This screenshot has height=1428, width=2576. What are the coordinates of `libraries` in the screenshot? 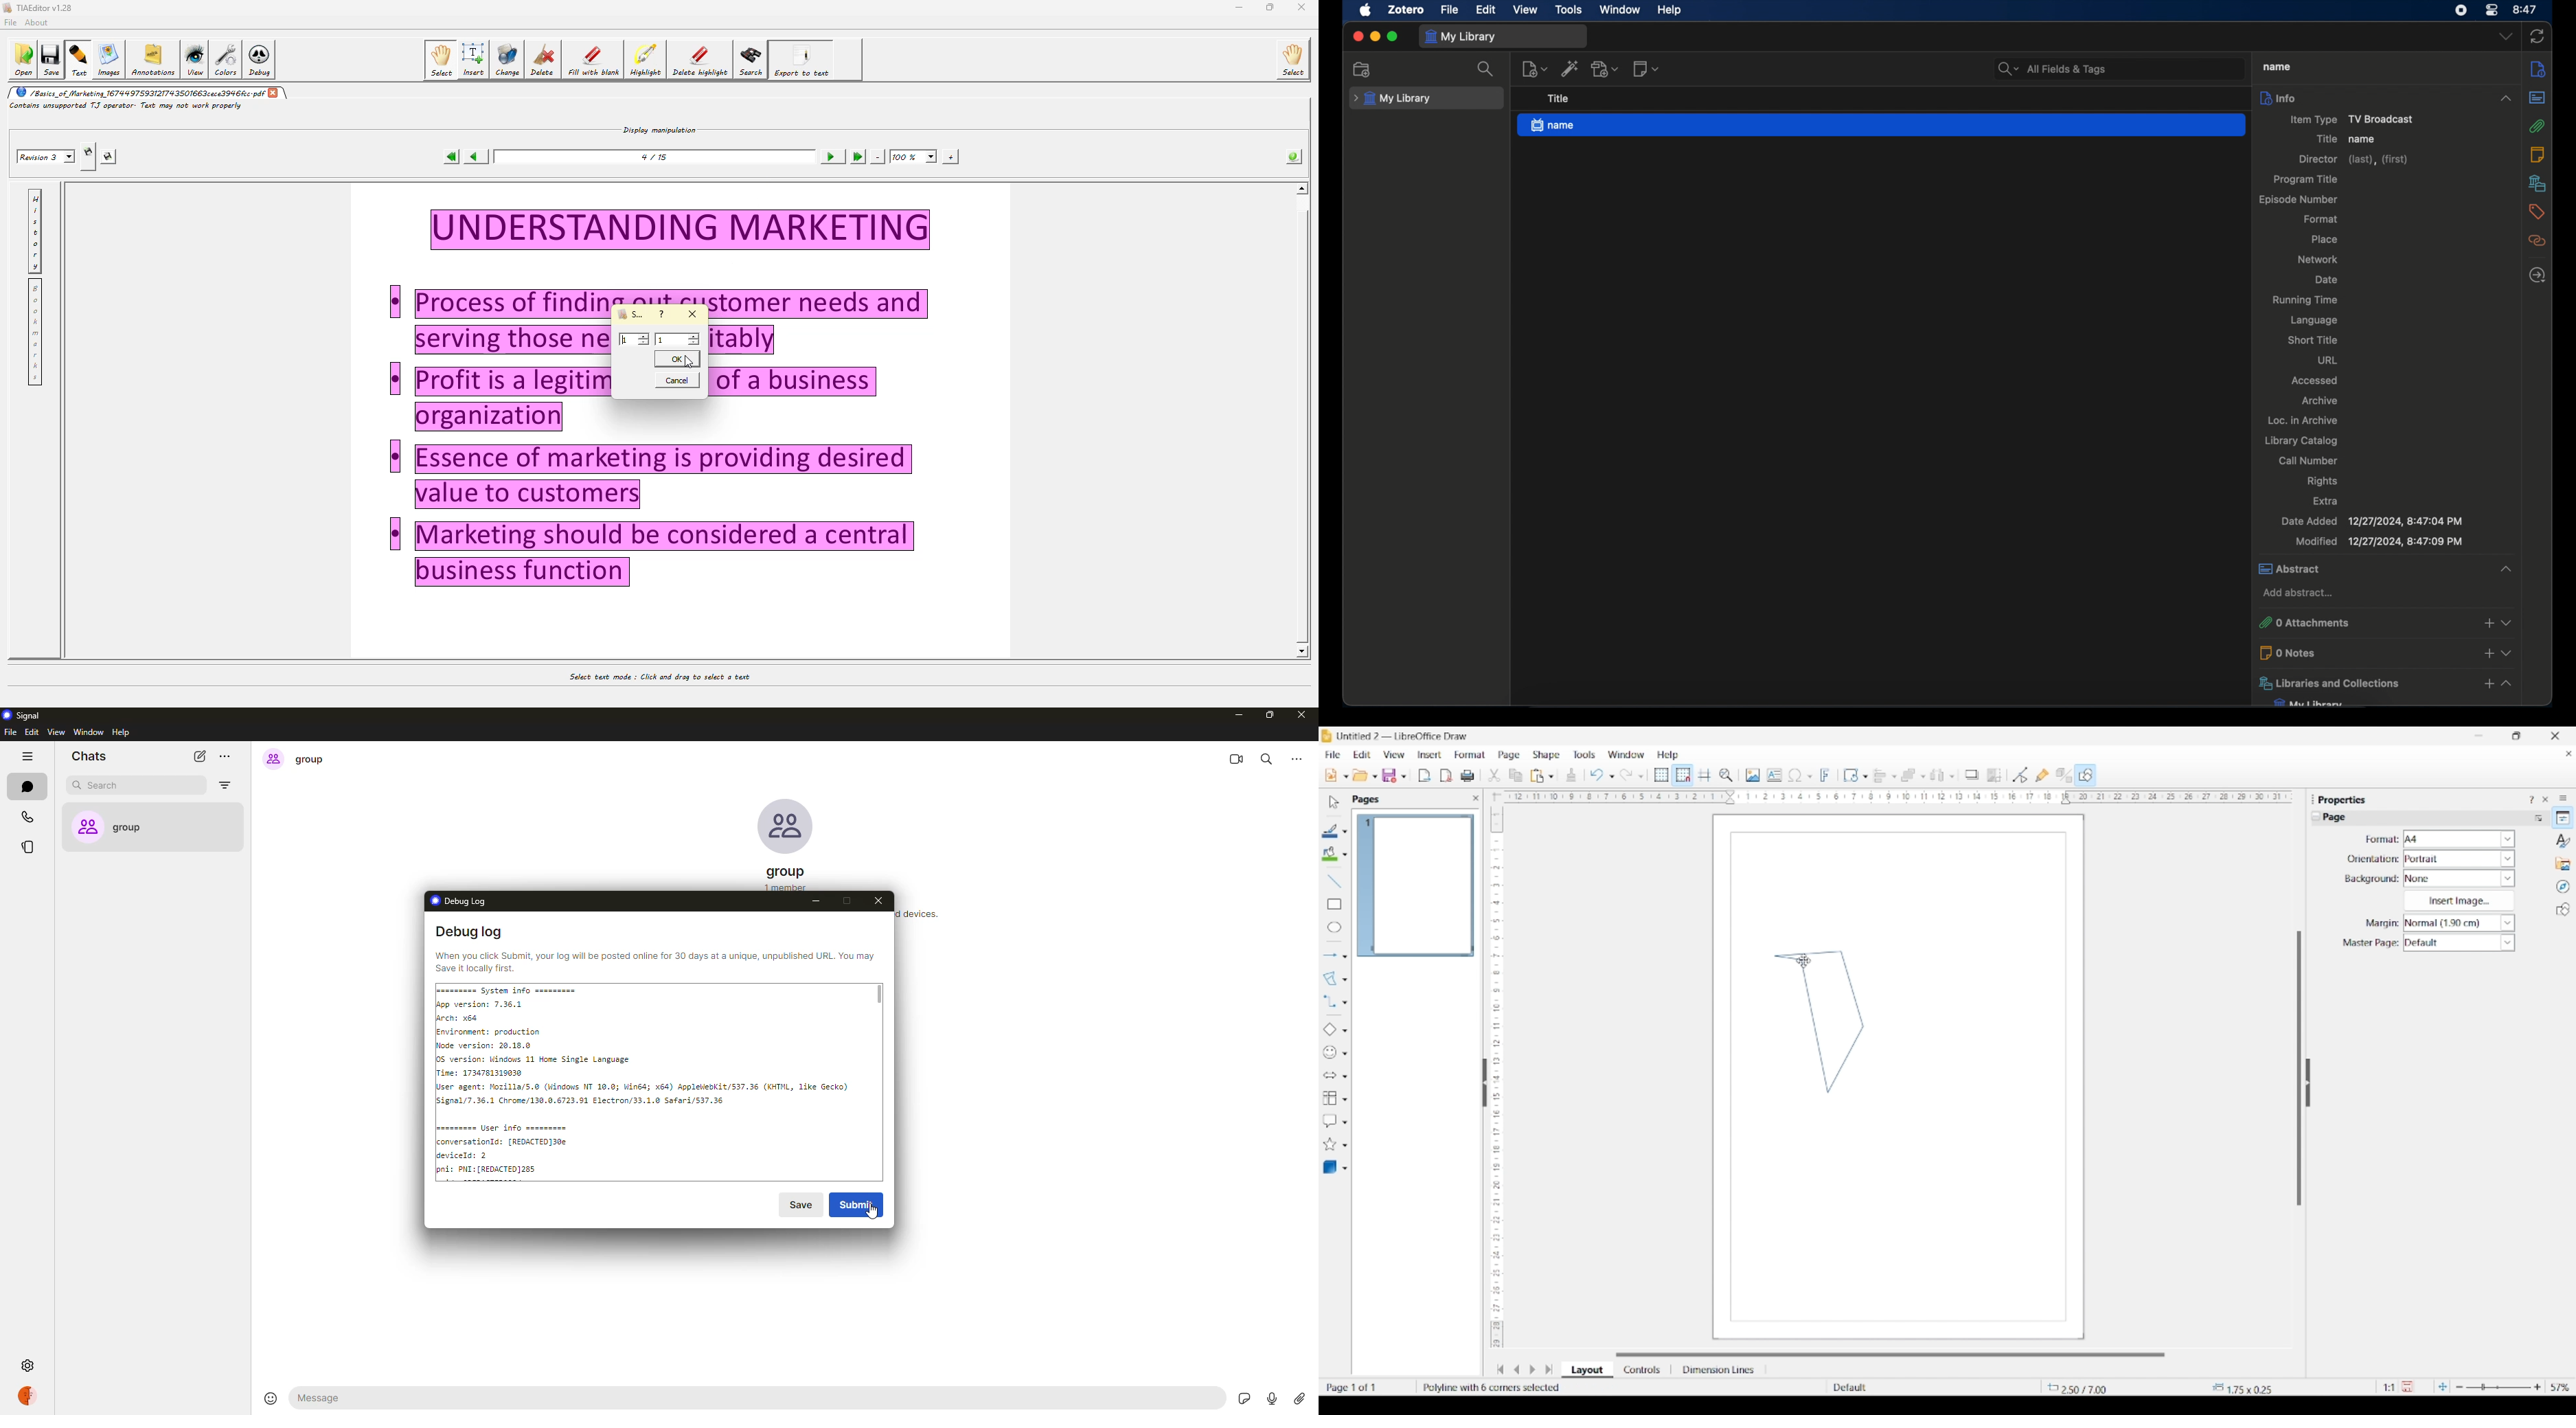 It's located at (2537, 183).